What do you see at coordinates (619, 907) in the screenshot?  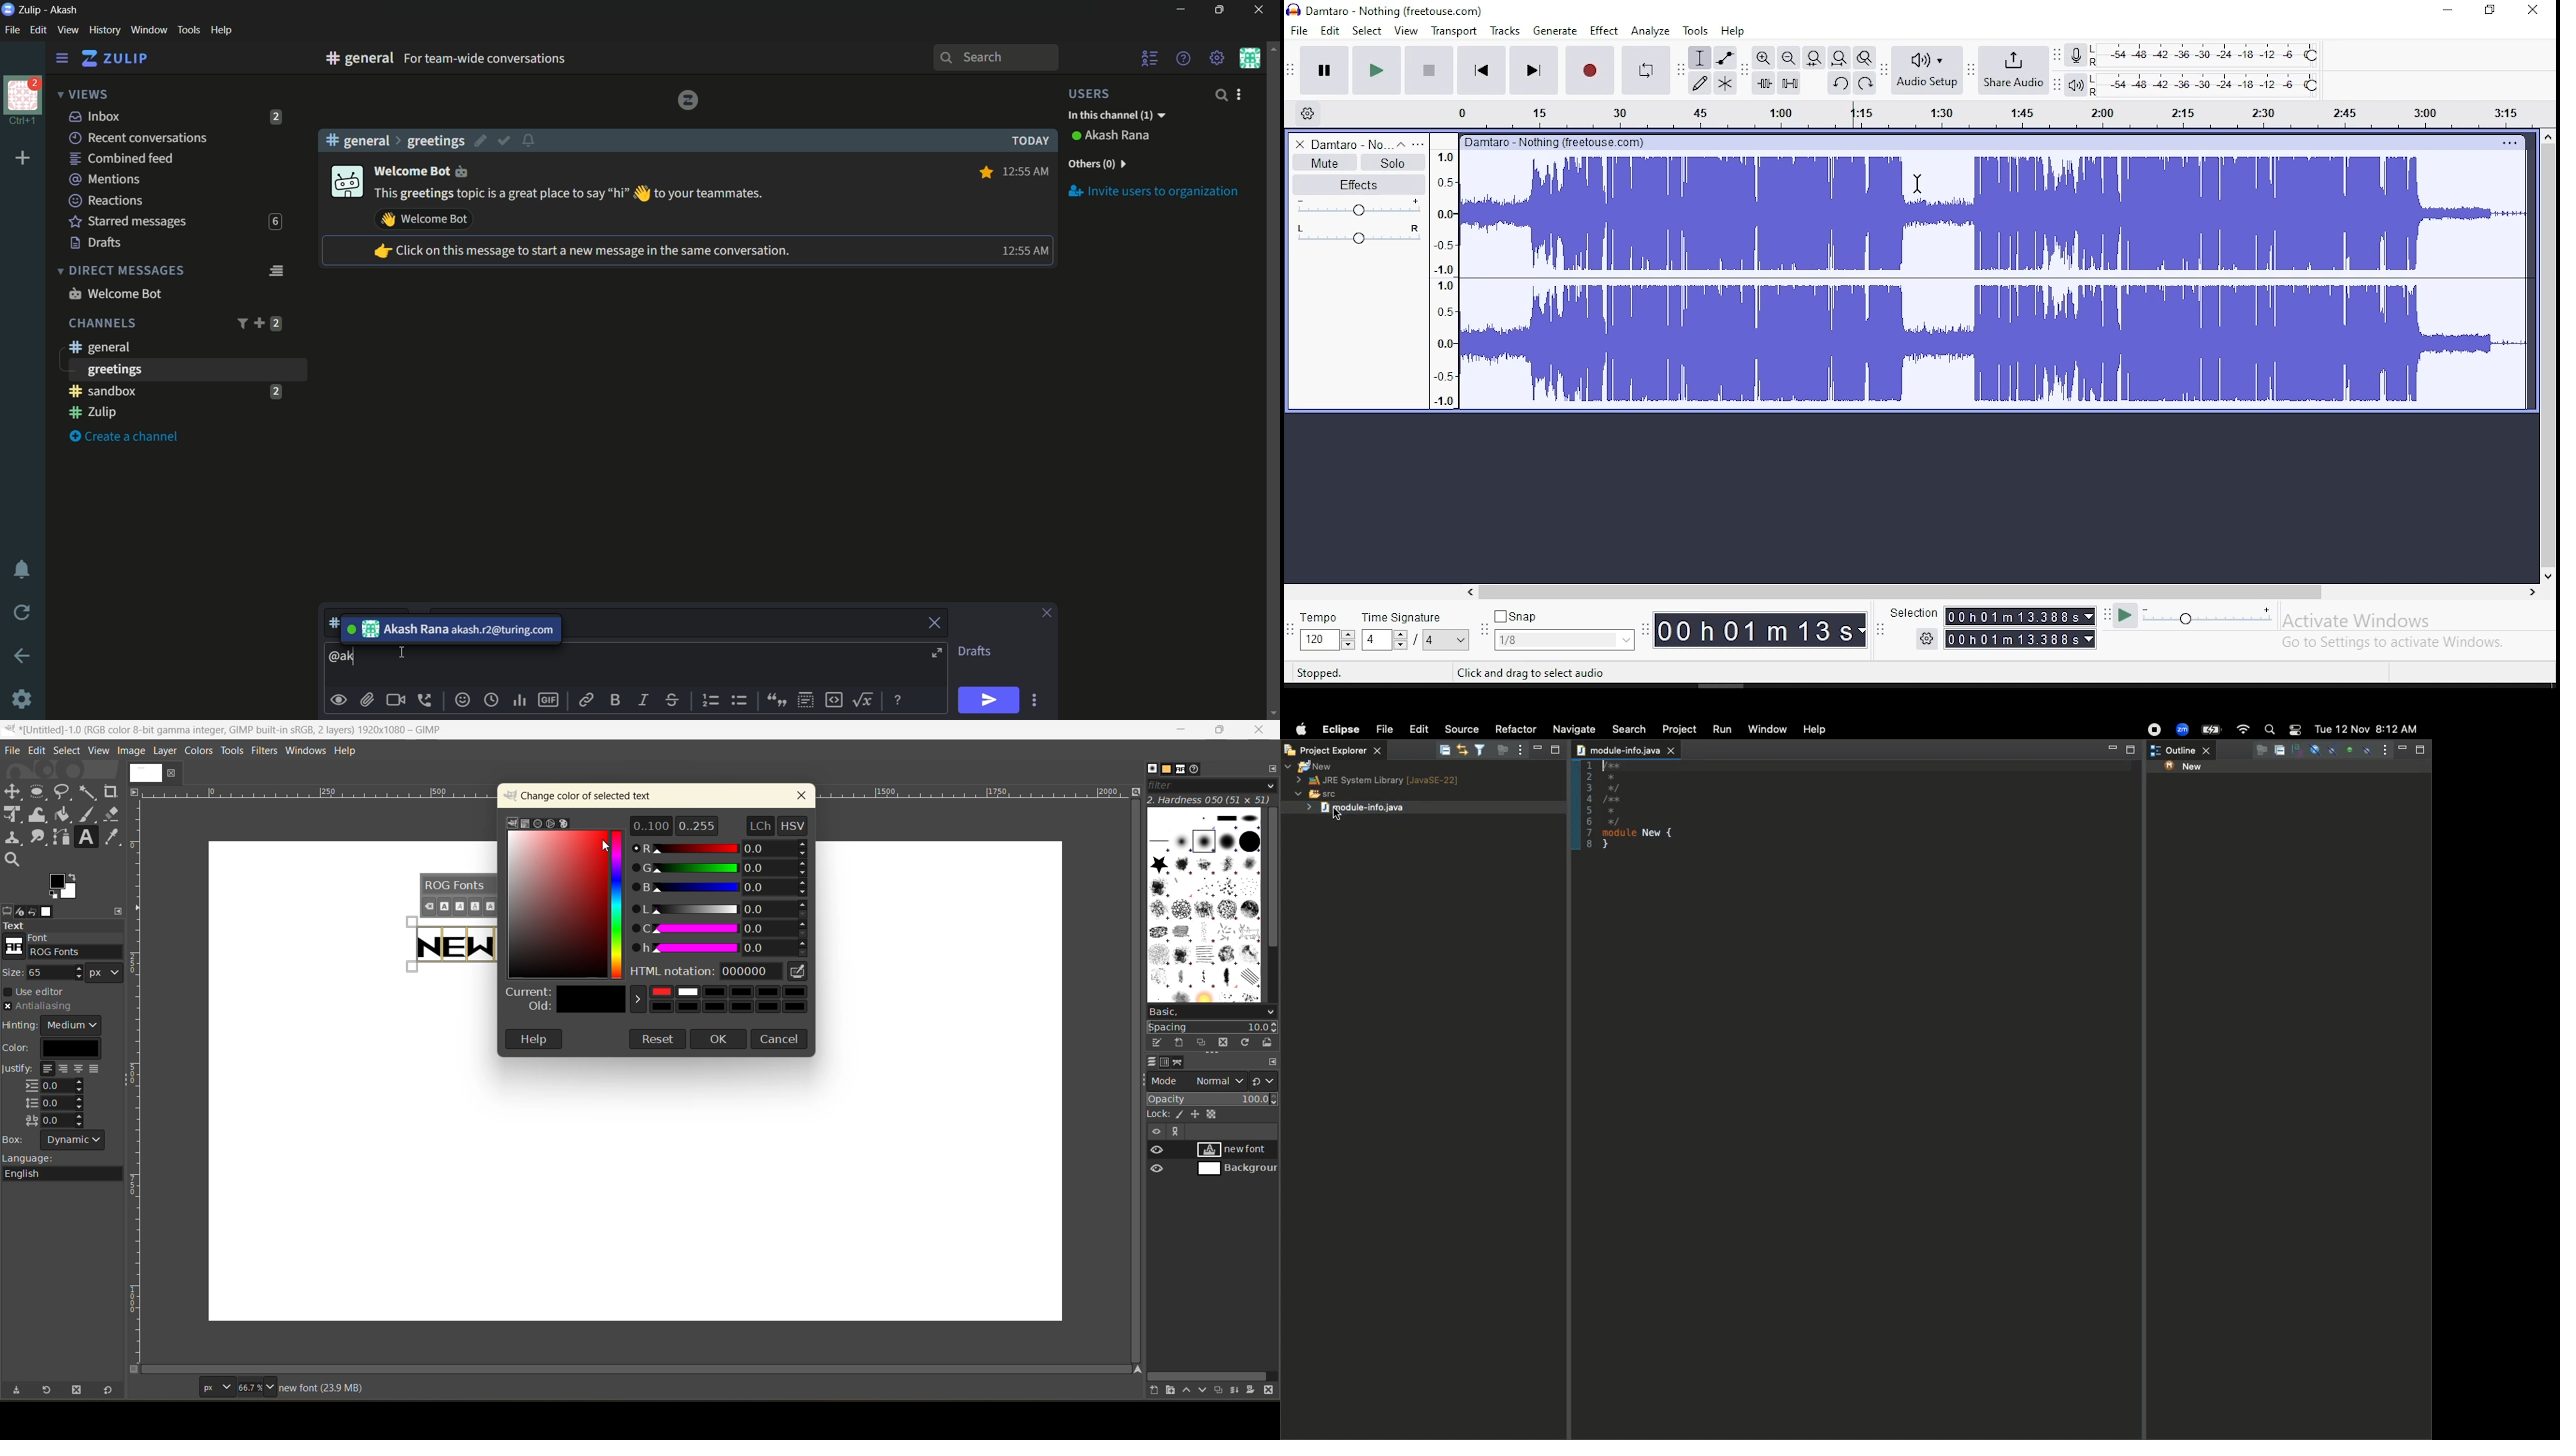 I see `color picker` at bounding box center [619, 907].